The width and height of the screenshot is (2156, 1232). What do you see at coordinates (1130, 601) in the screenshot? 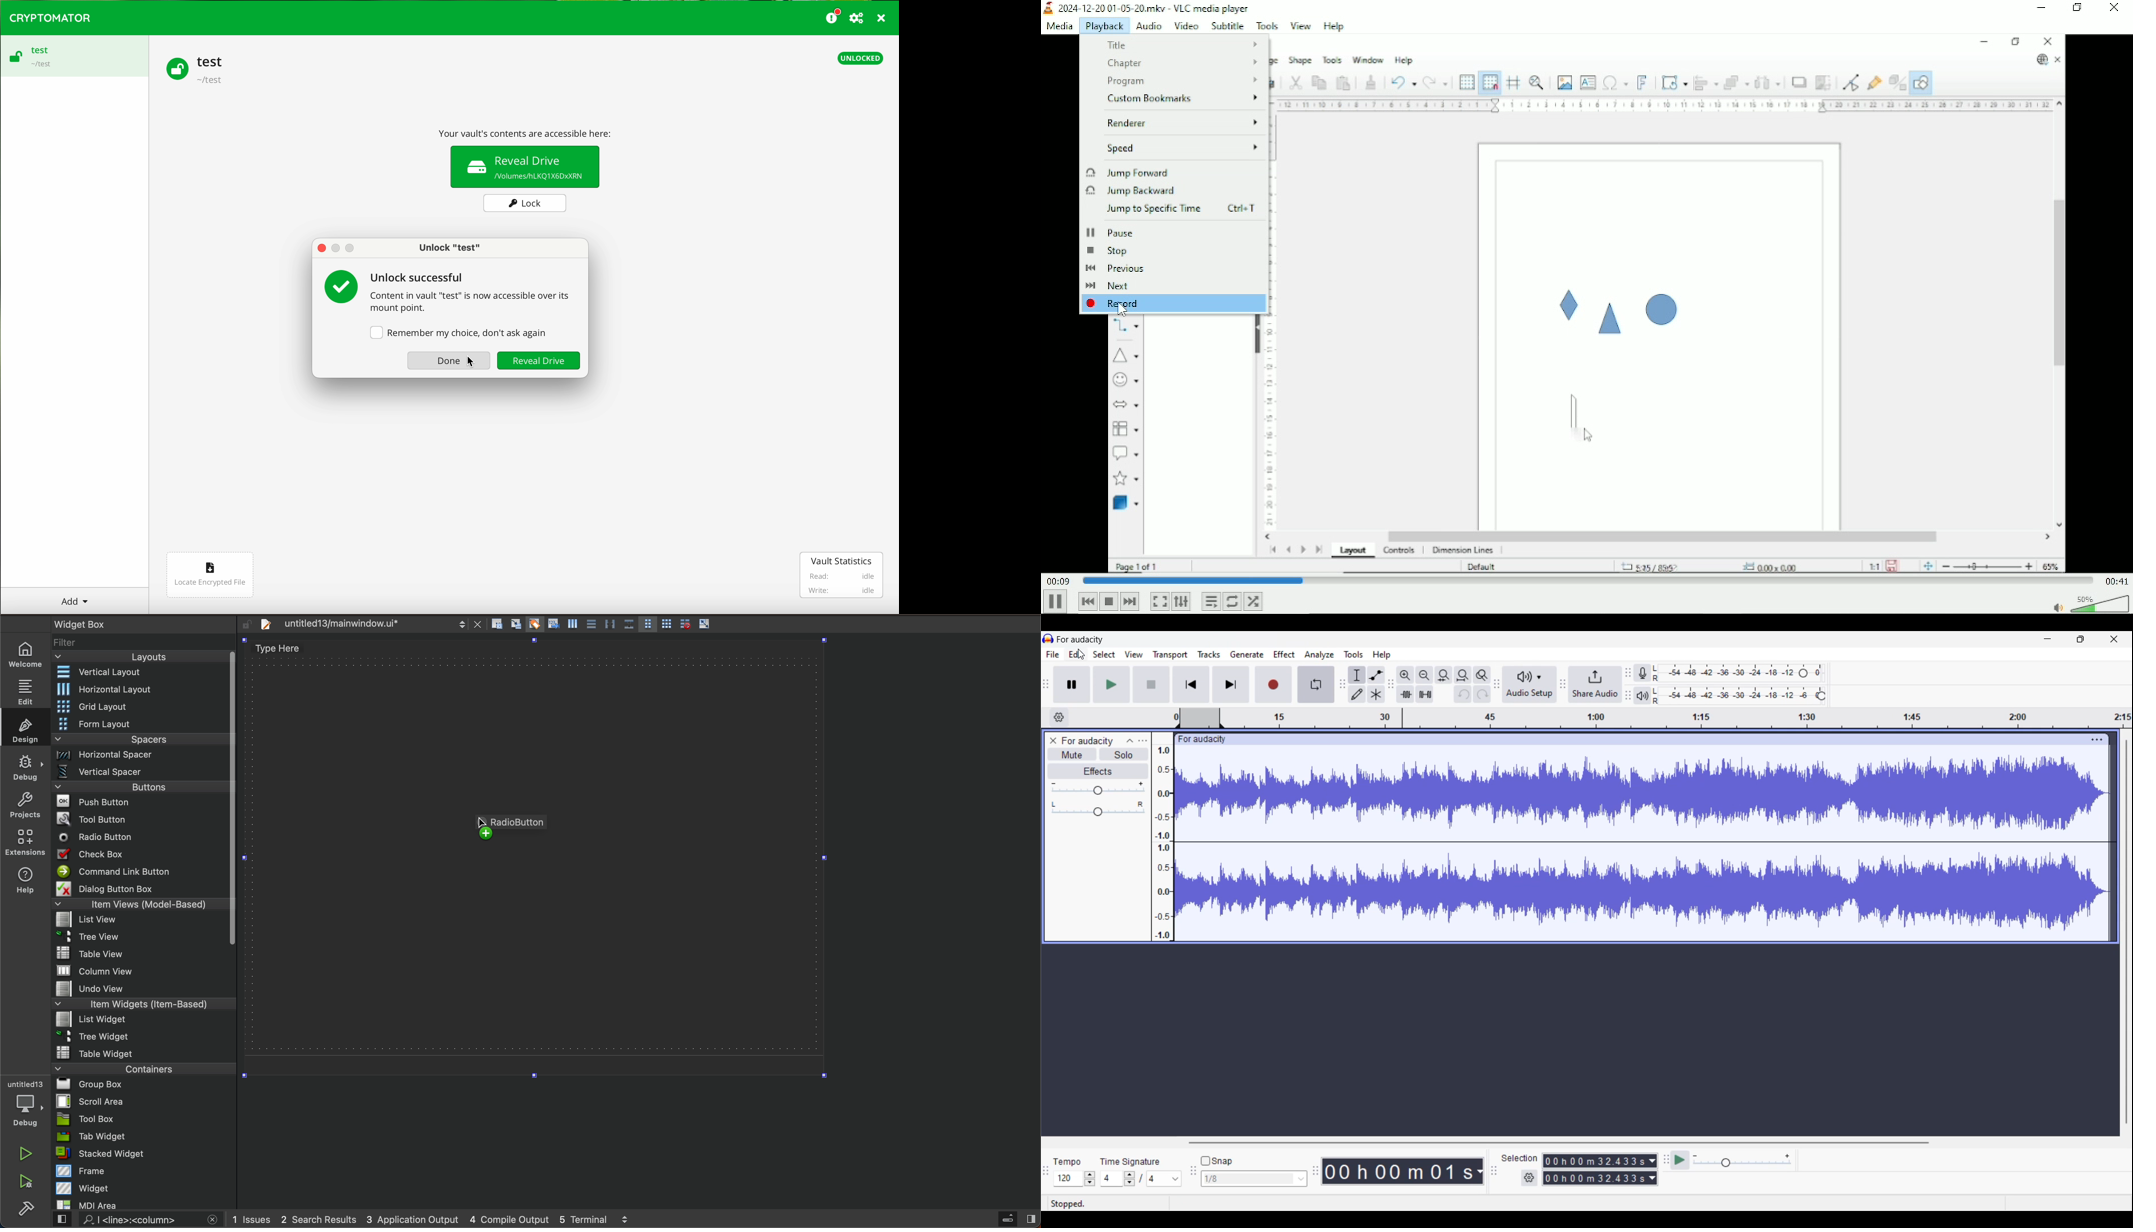
I see `Next` at bounding box center [1130, 601].